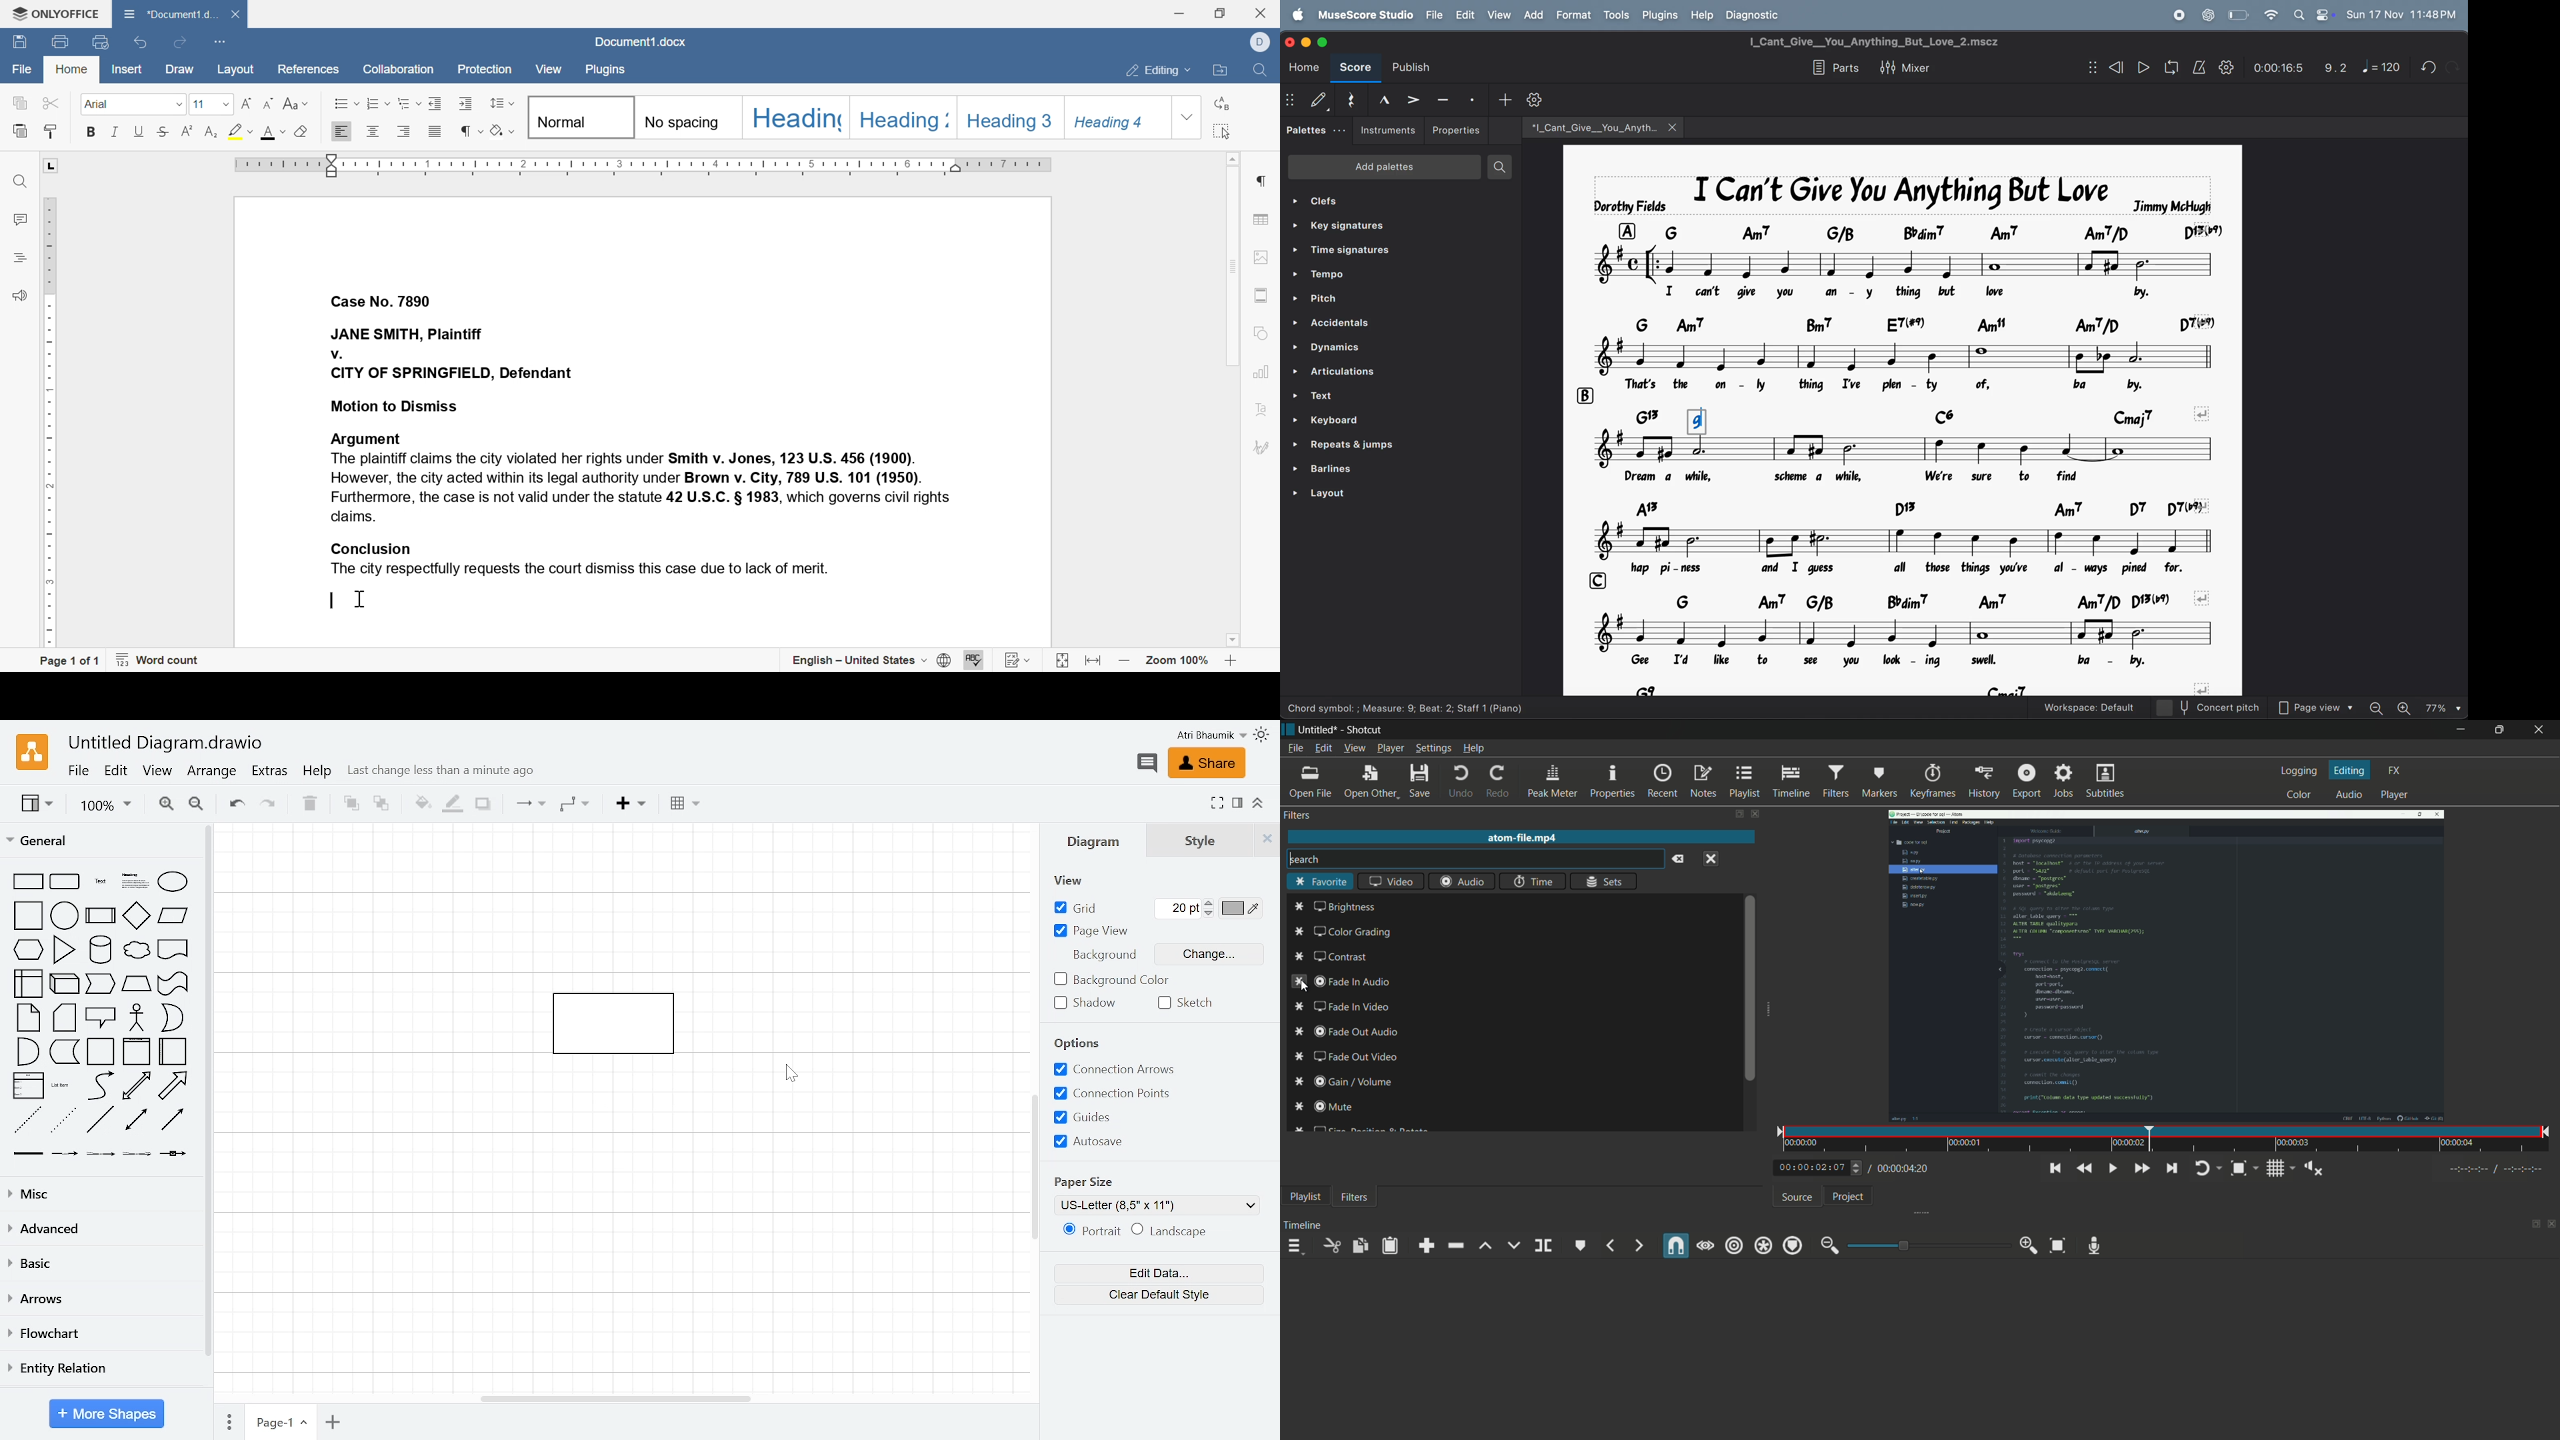  Describe the element at coordinates (101, 841) in the screenshot. I see `General` at that location.